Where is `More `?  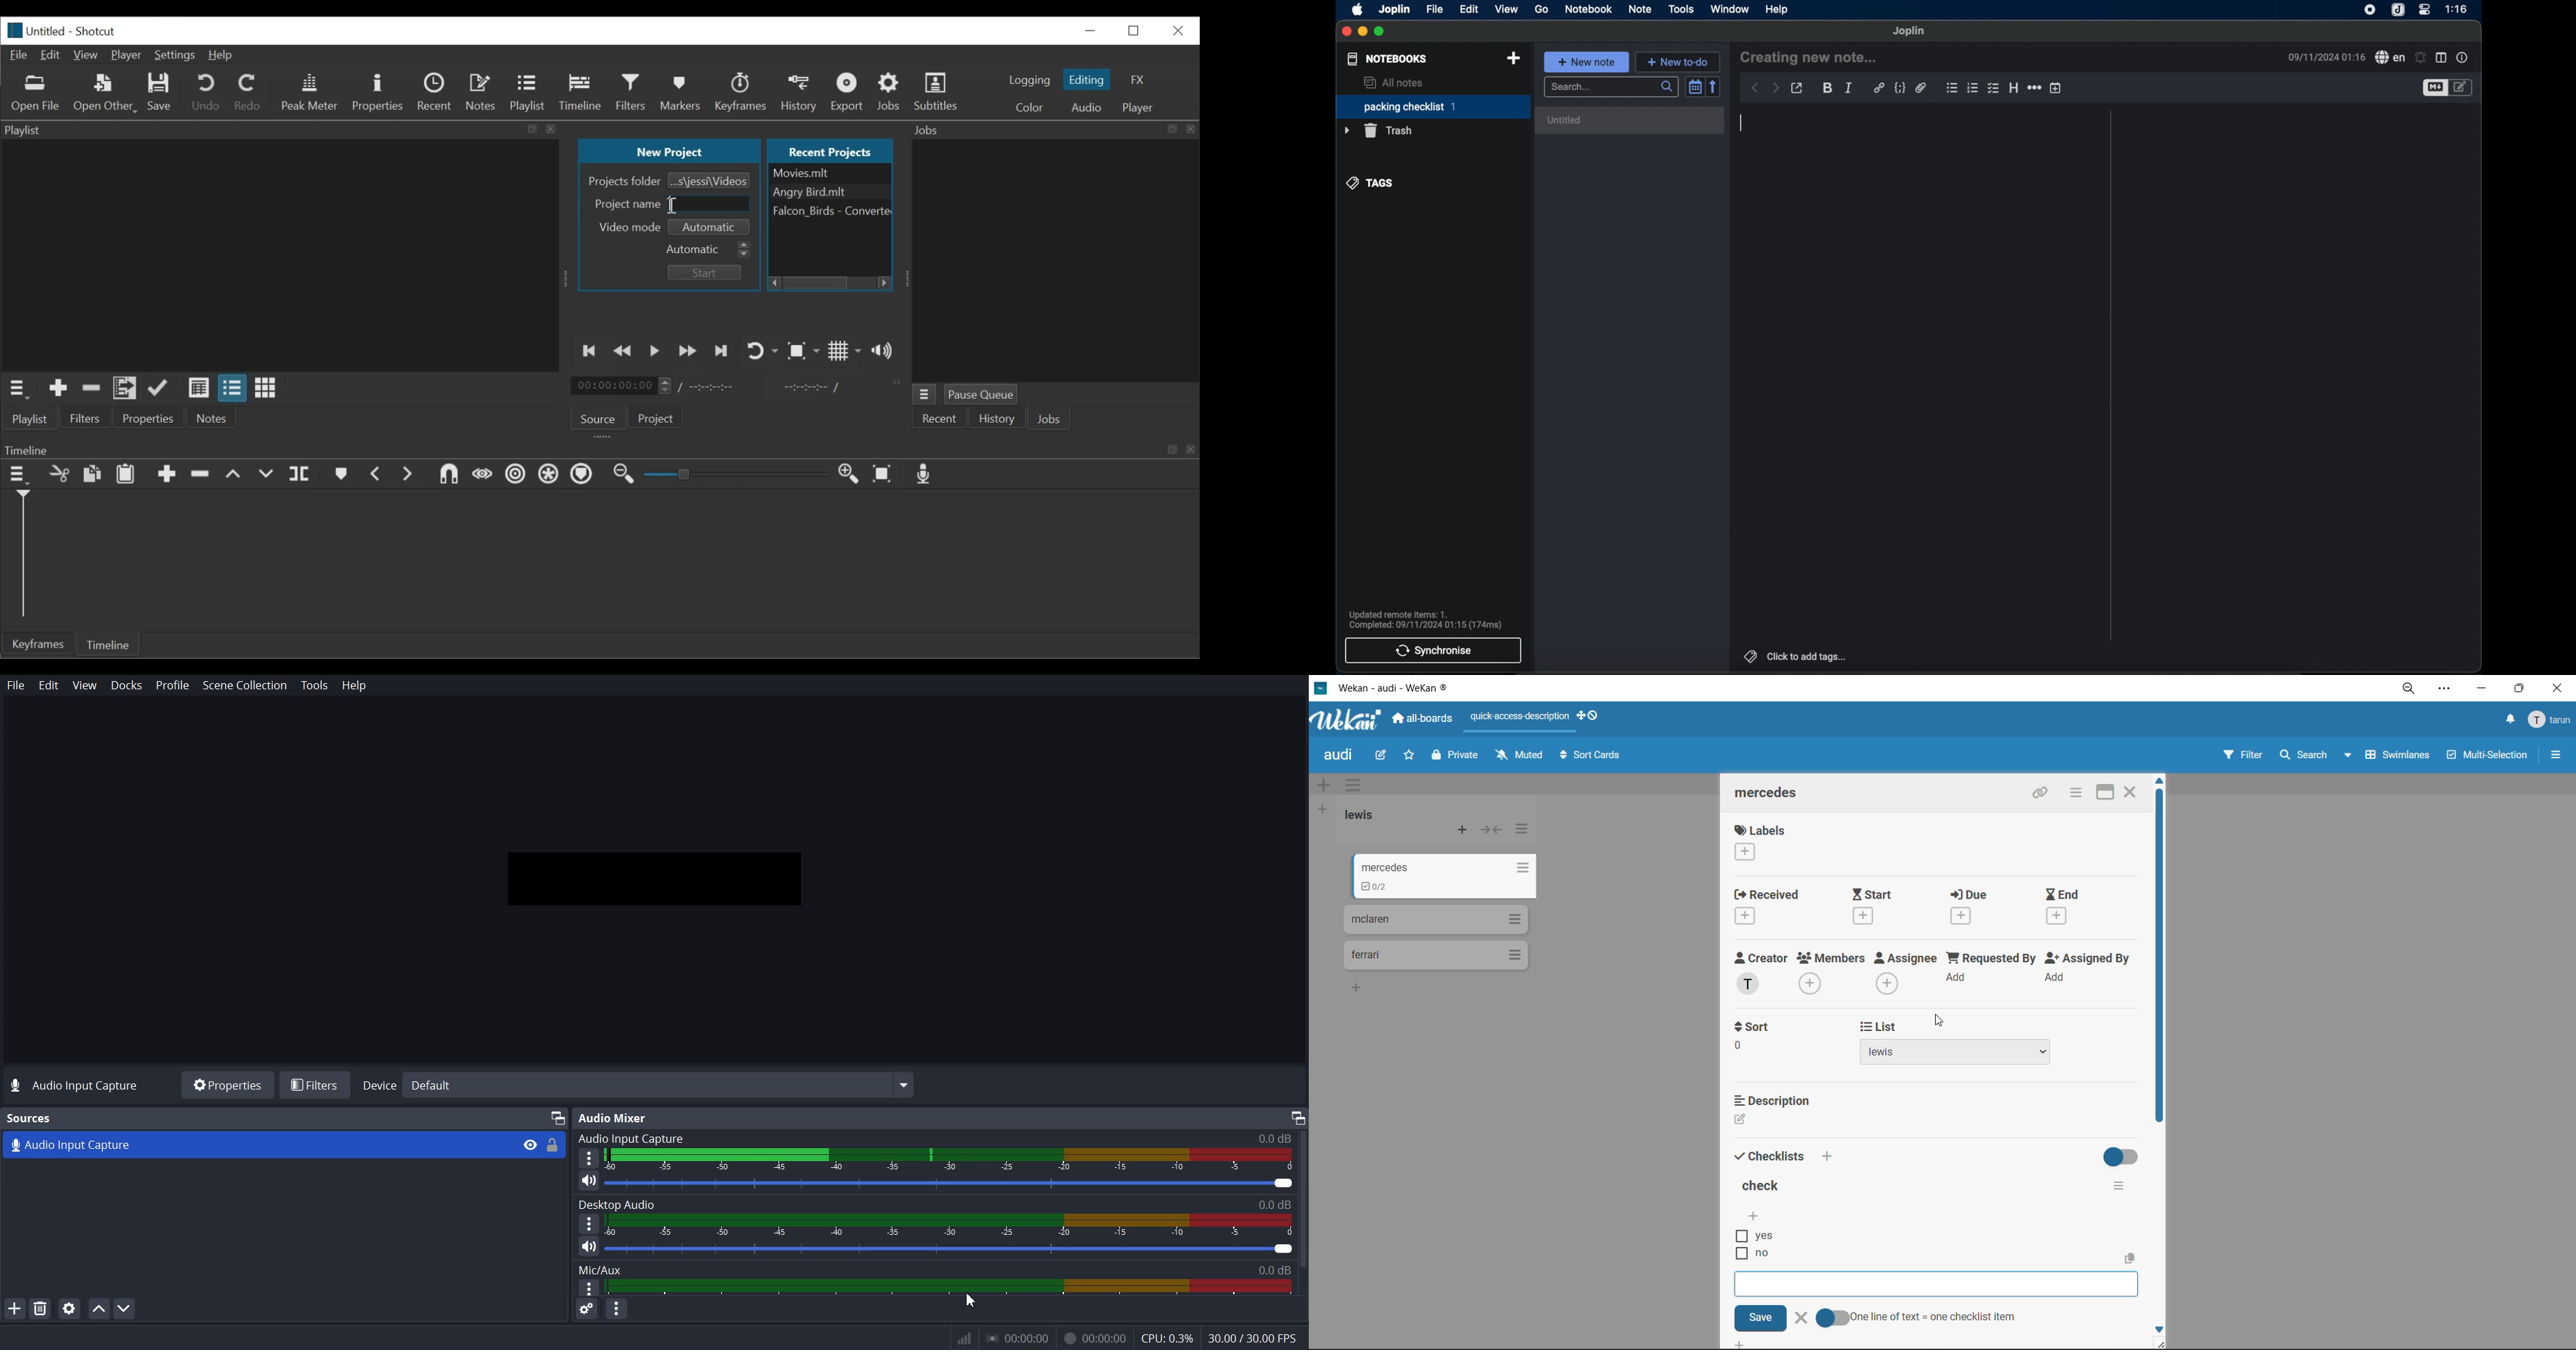 More  is located at coordinates (589, 1158).